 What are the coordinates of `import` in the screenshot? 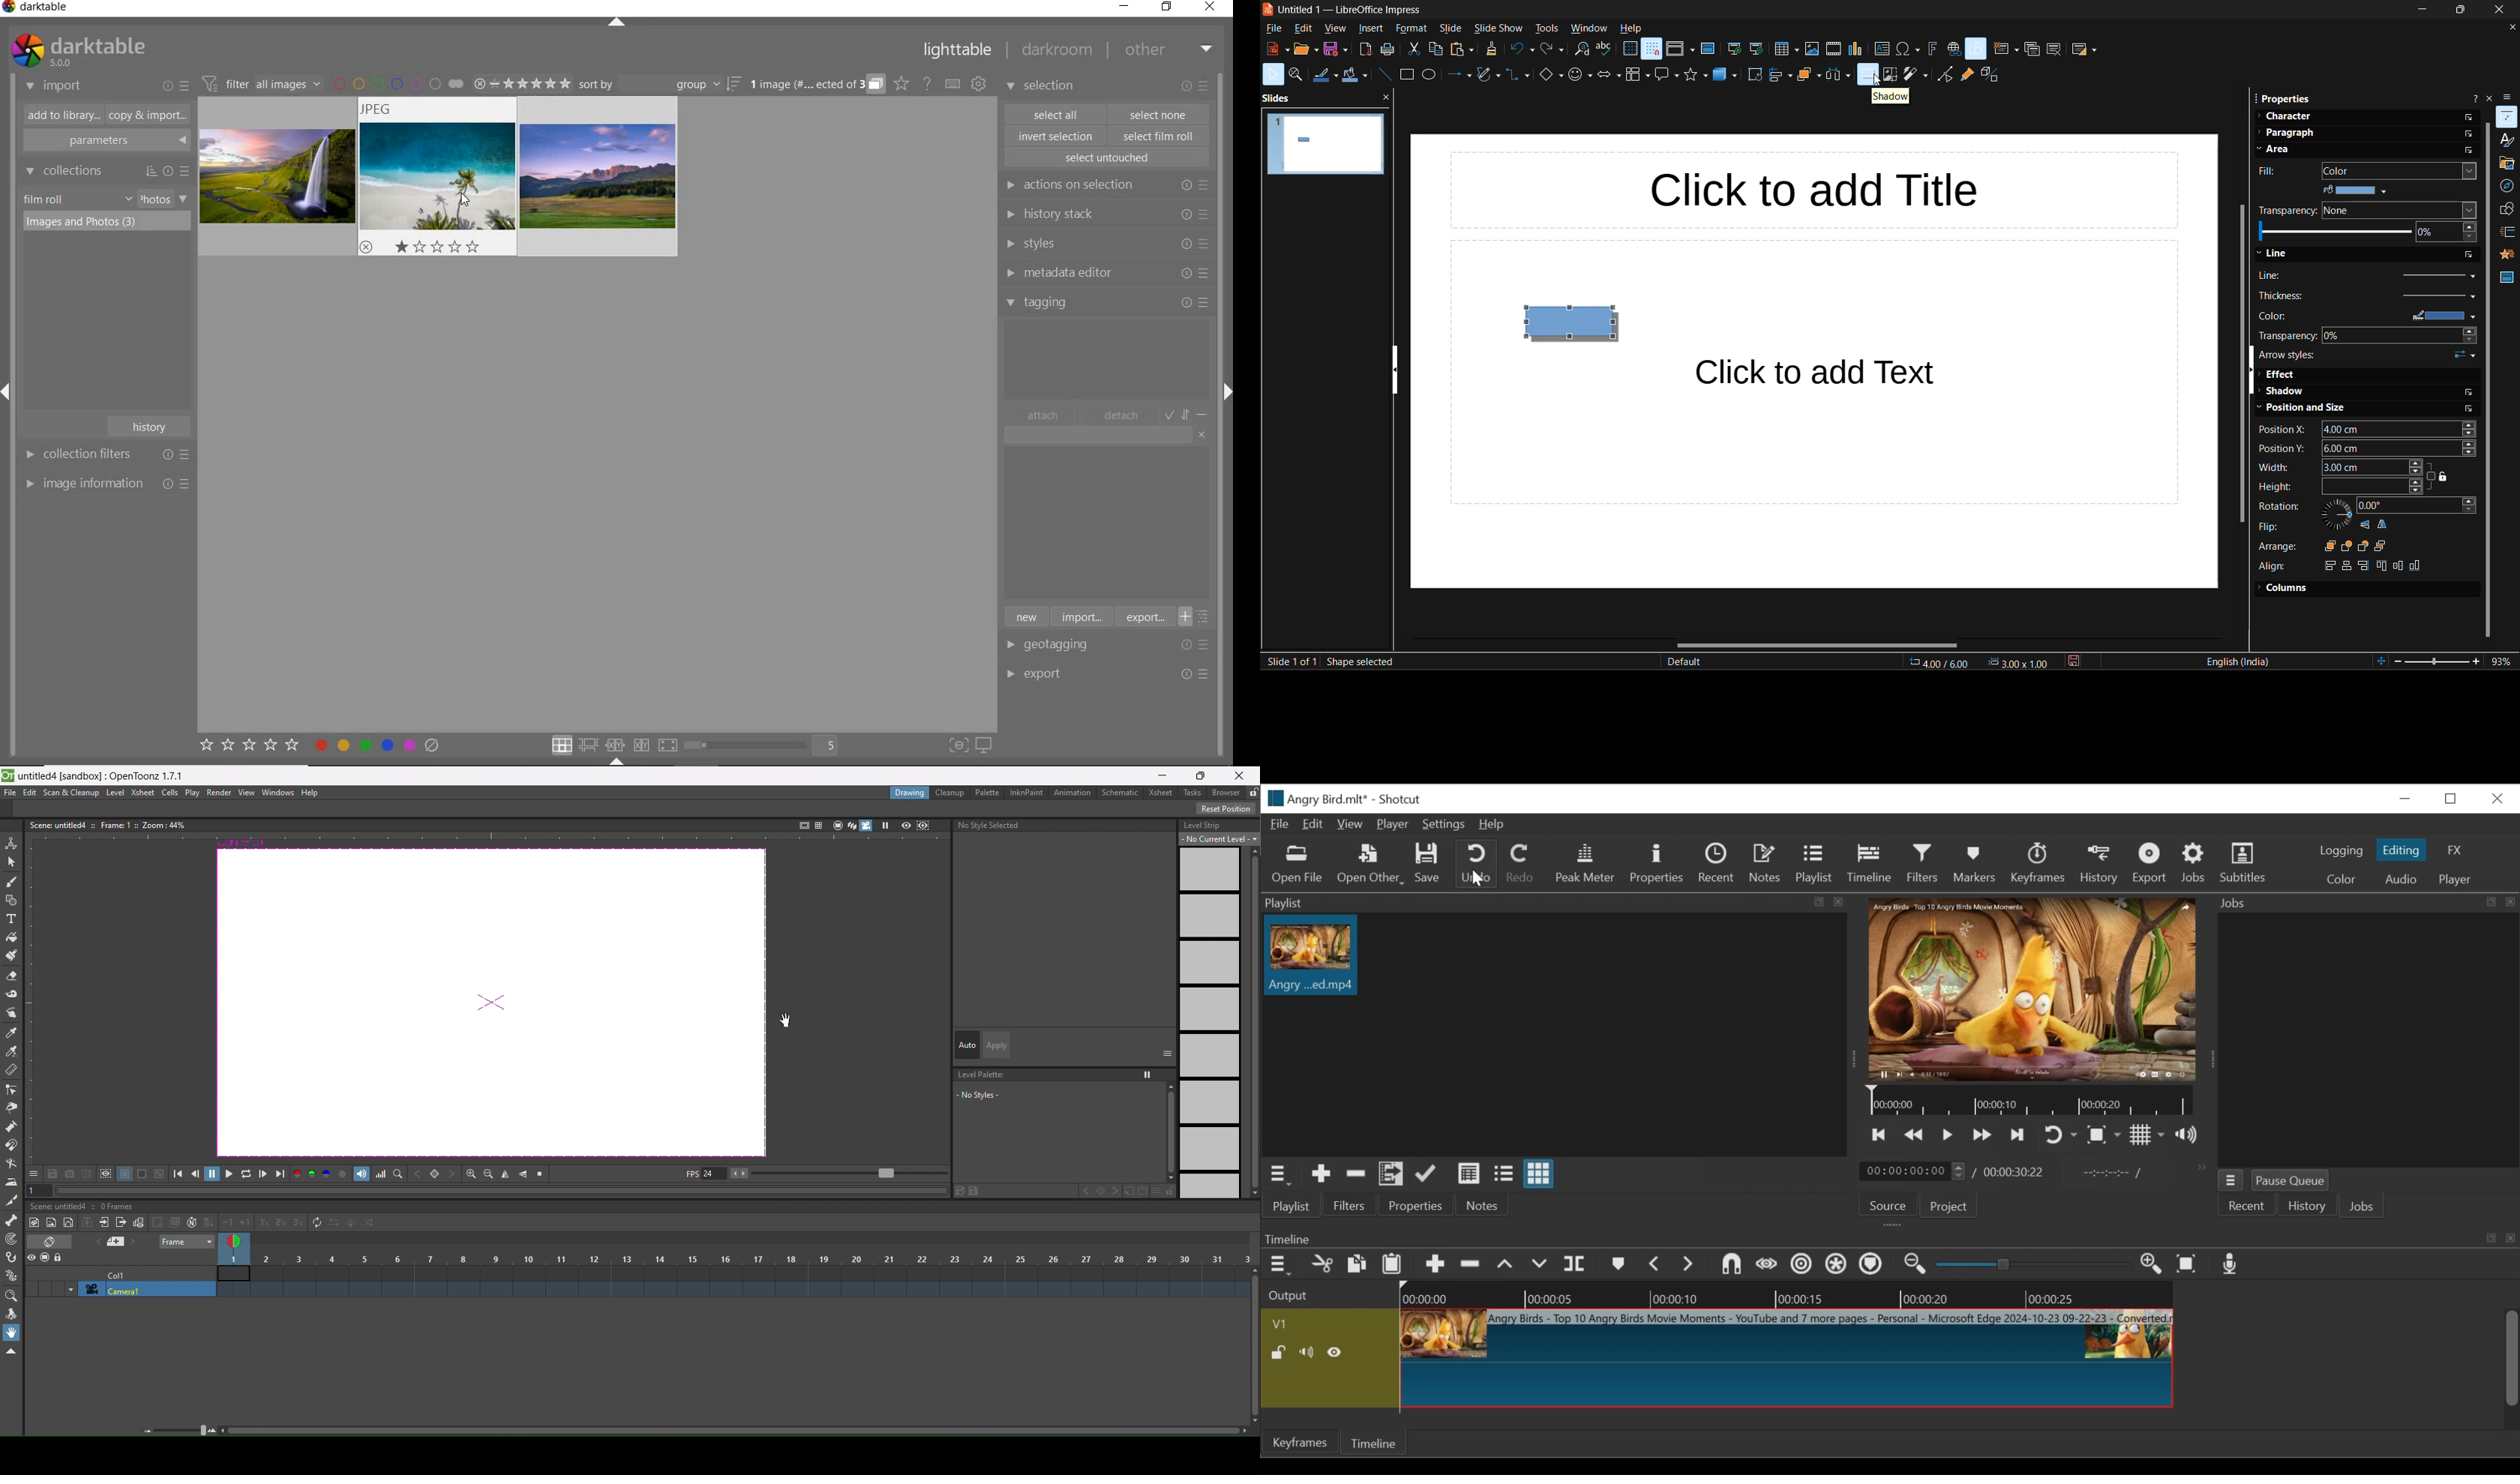 It's located at (54, 87).